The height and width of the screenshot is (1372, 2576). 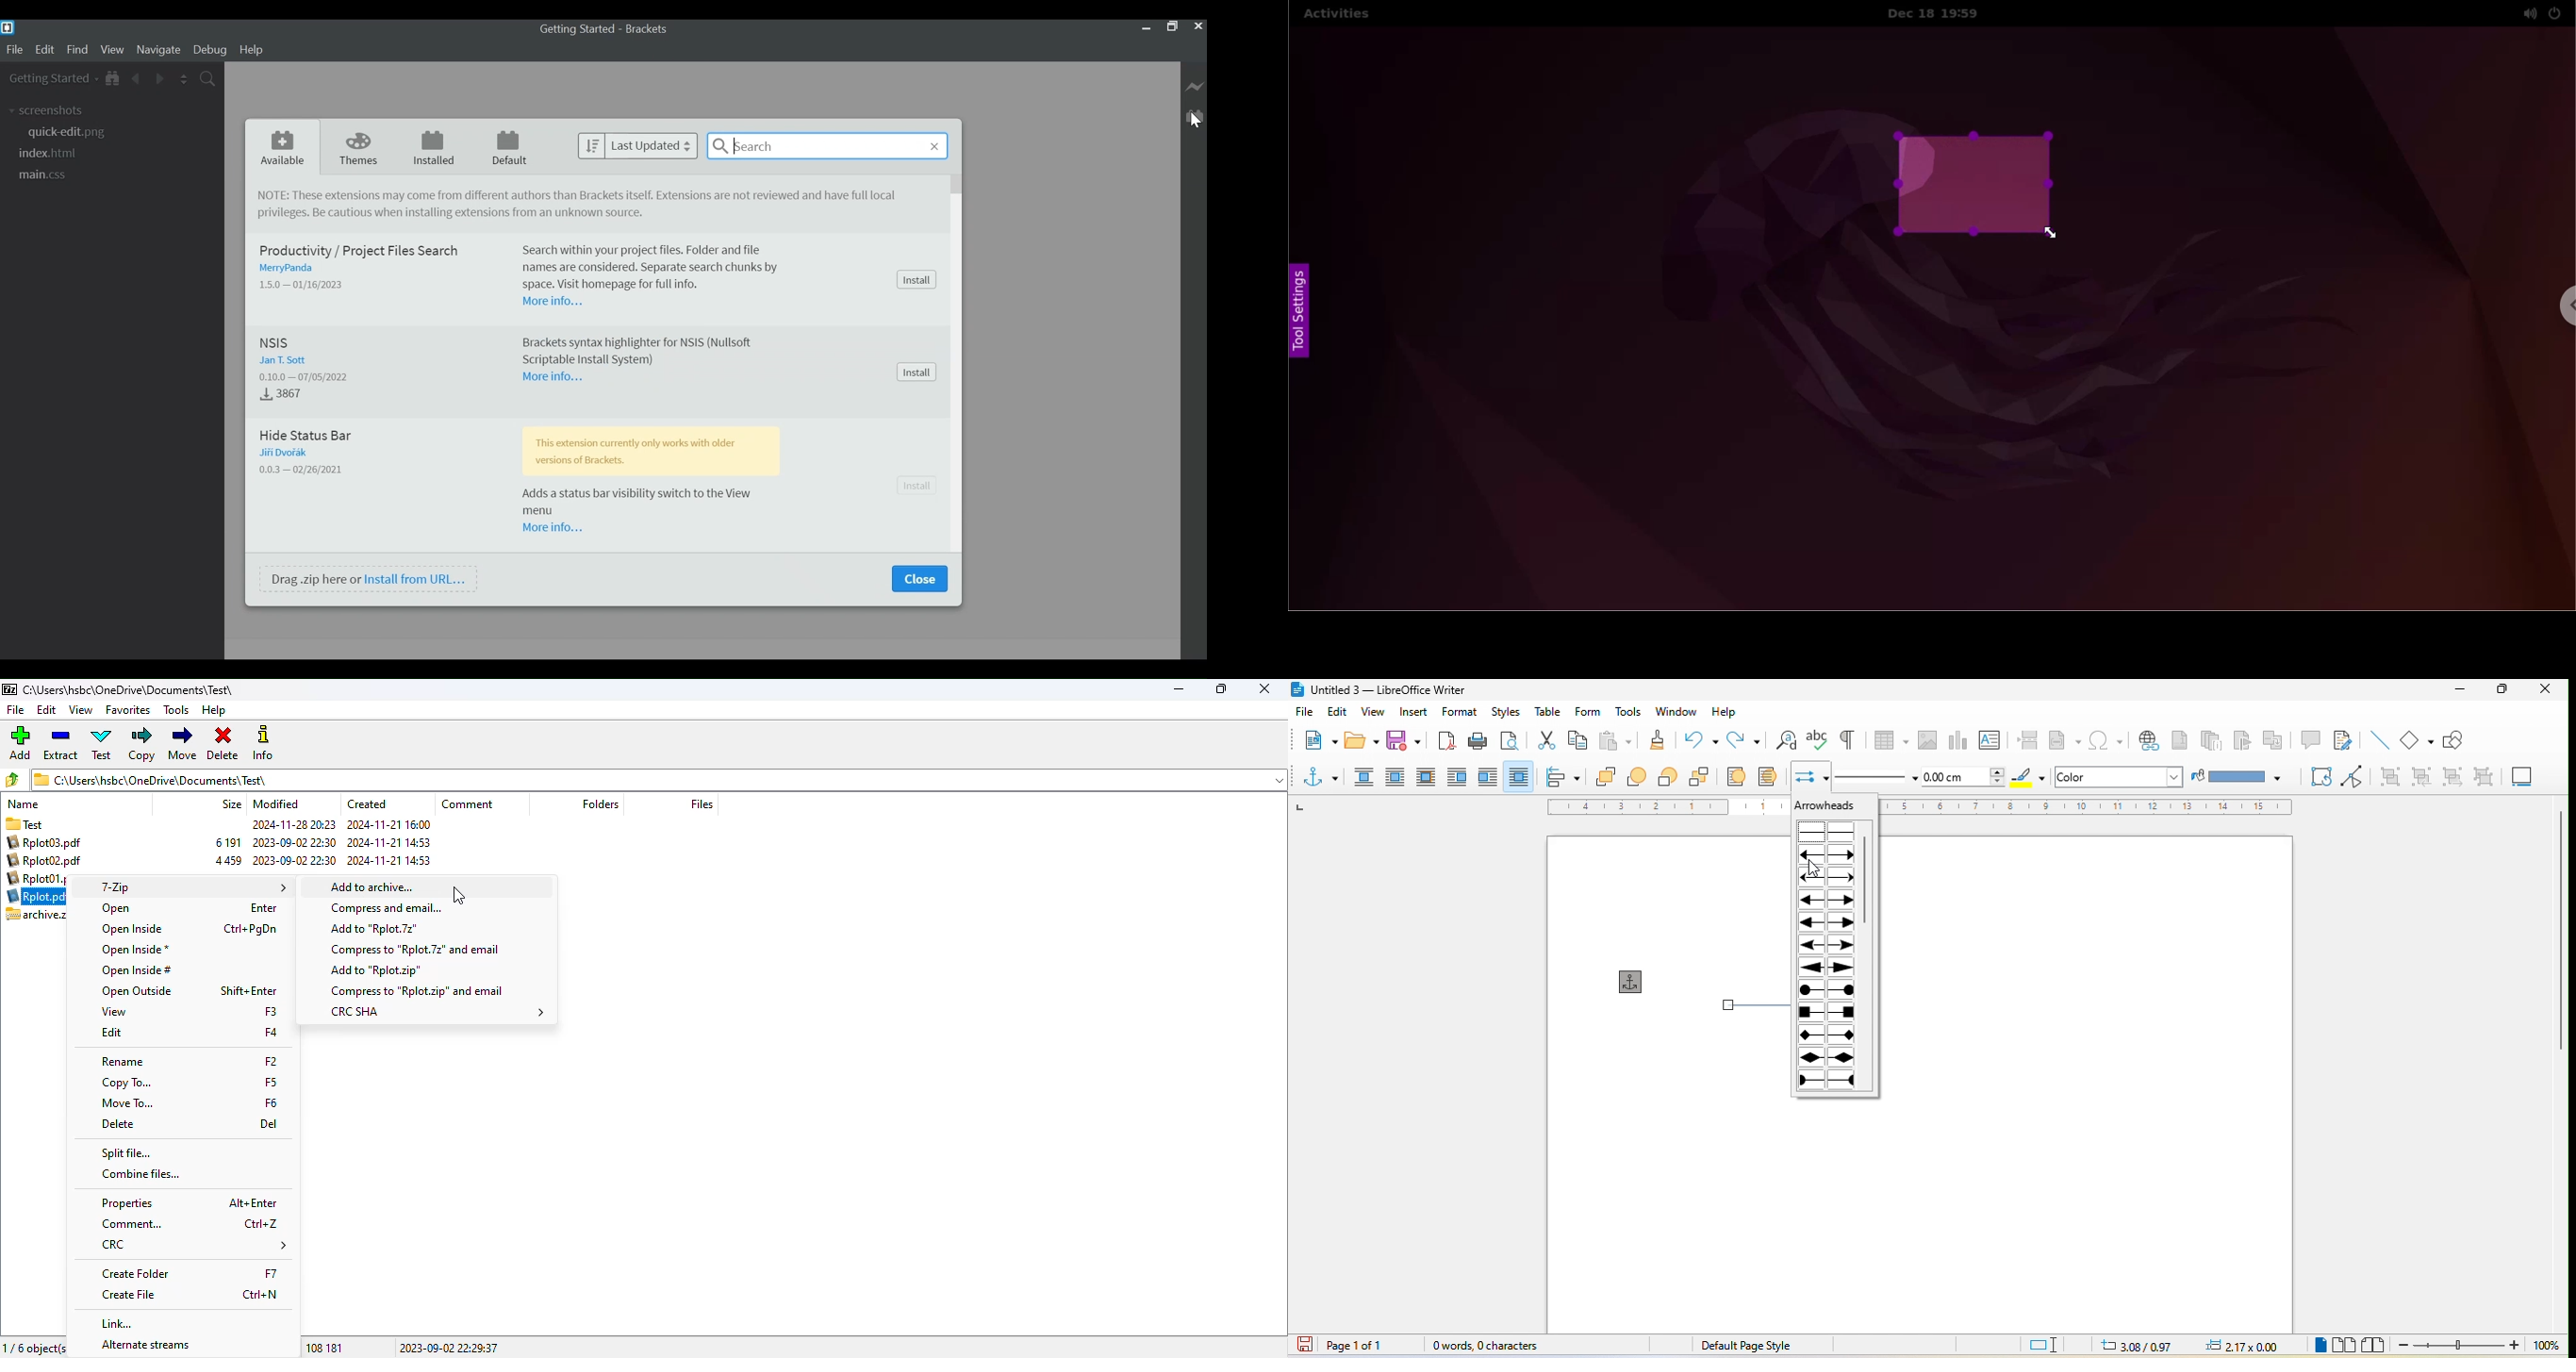 What do you see at coordinates (124, 1061) in the screenshot?
I see `rename` at bounding box center [124, 1061].